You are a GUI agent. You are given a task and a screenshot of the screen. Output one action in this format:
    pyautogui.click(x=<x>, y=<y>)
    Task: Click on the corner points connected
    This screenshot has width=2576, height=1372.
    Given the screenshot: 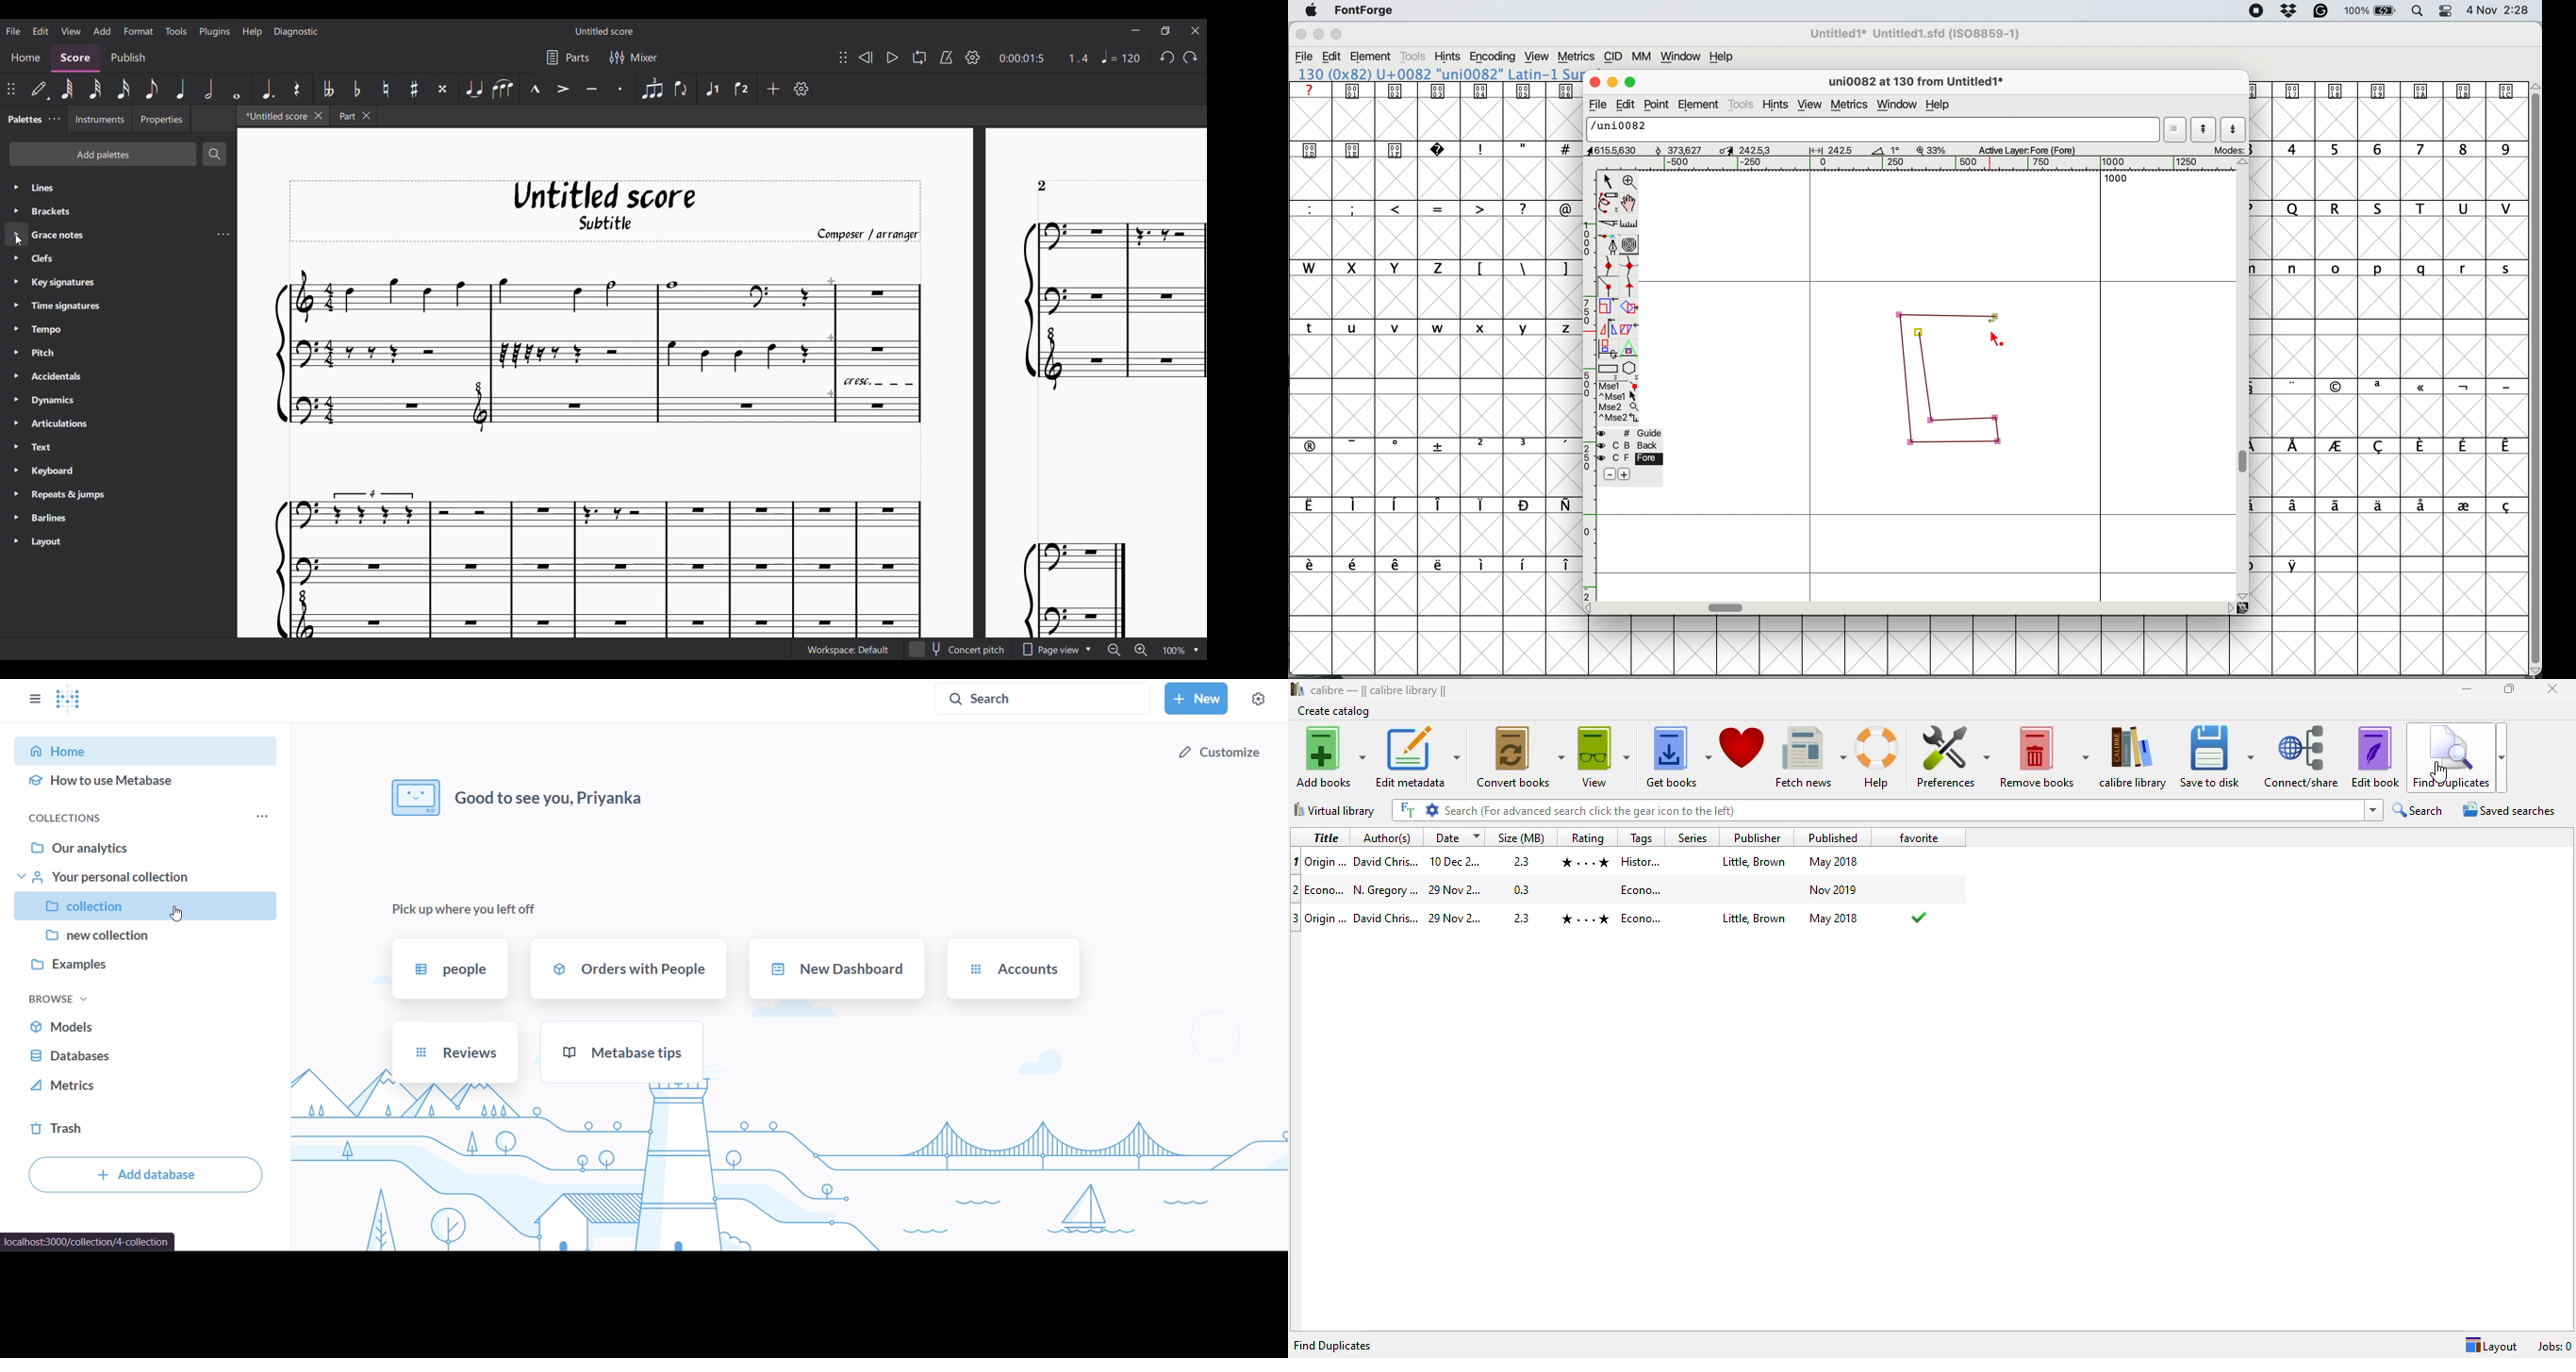 What is the action you would take?
    pyautogui.click(x=1908, y=380)
    